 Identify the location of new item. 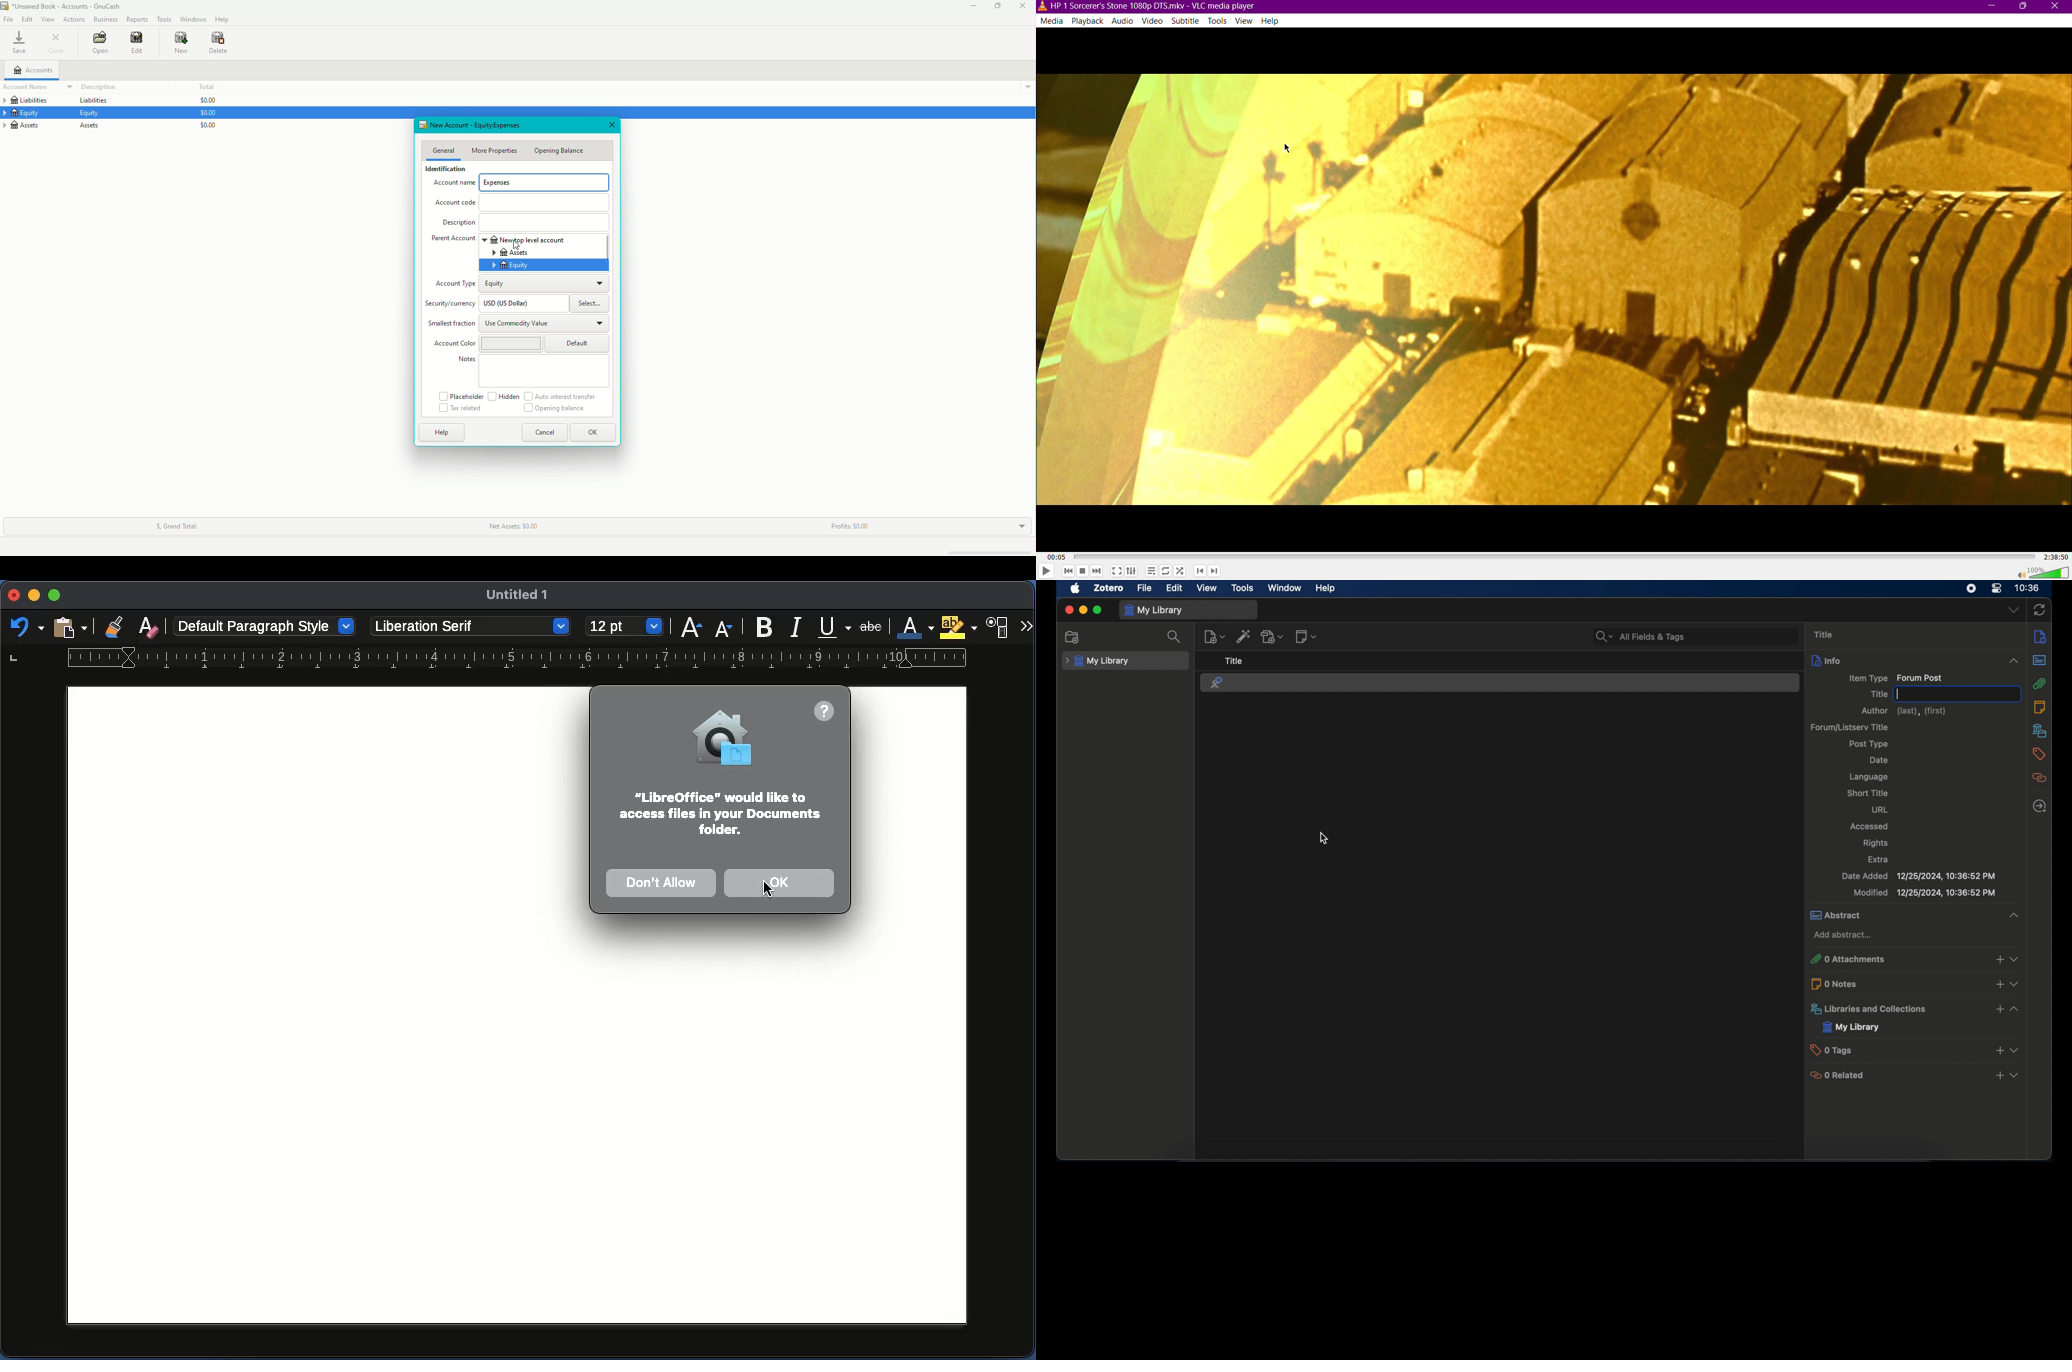
(1215, 637).